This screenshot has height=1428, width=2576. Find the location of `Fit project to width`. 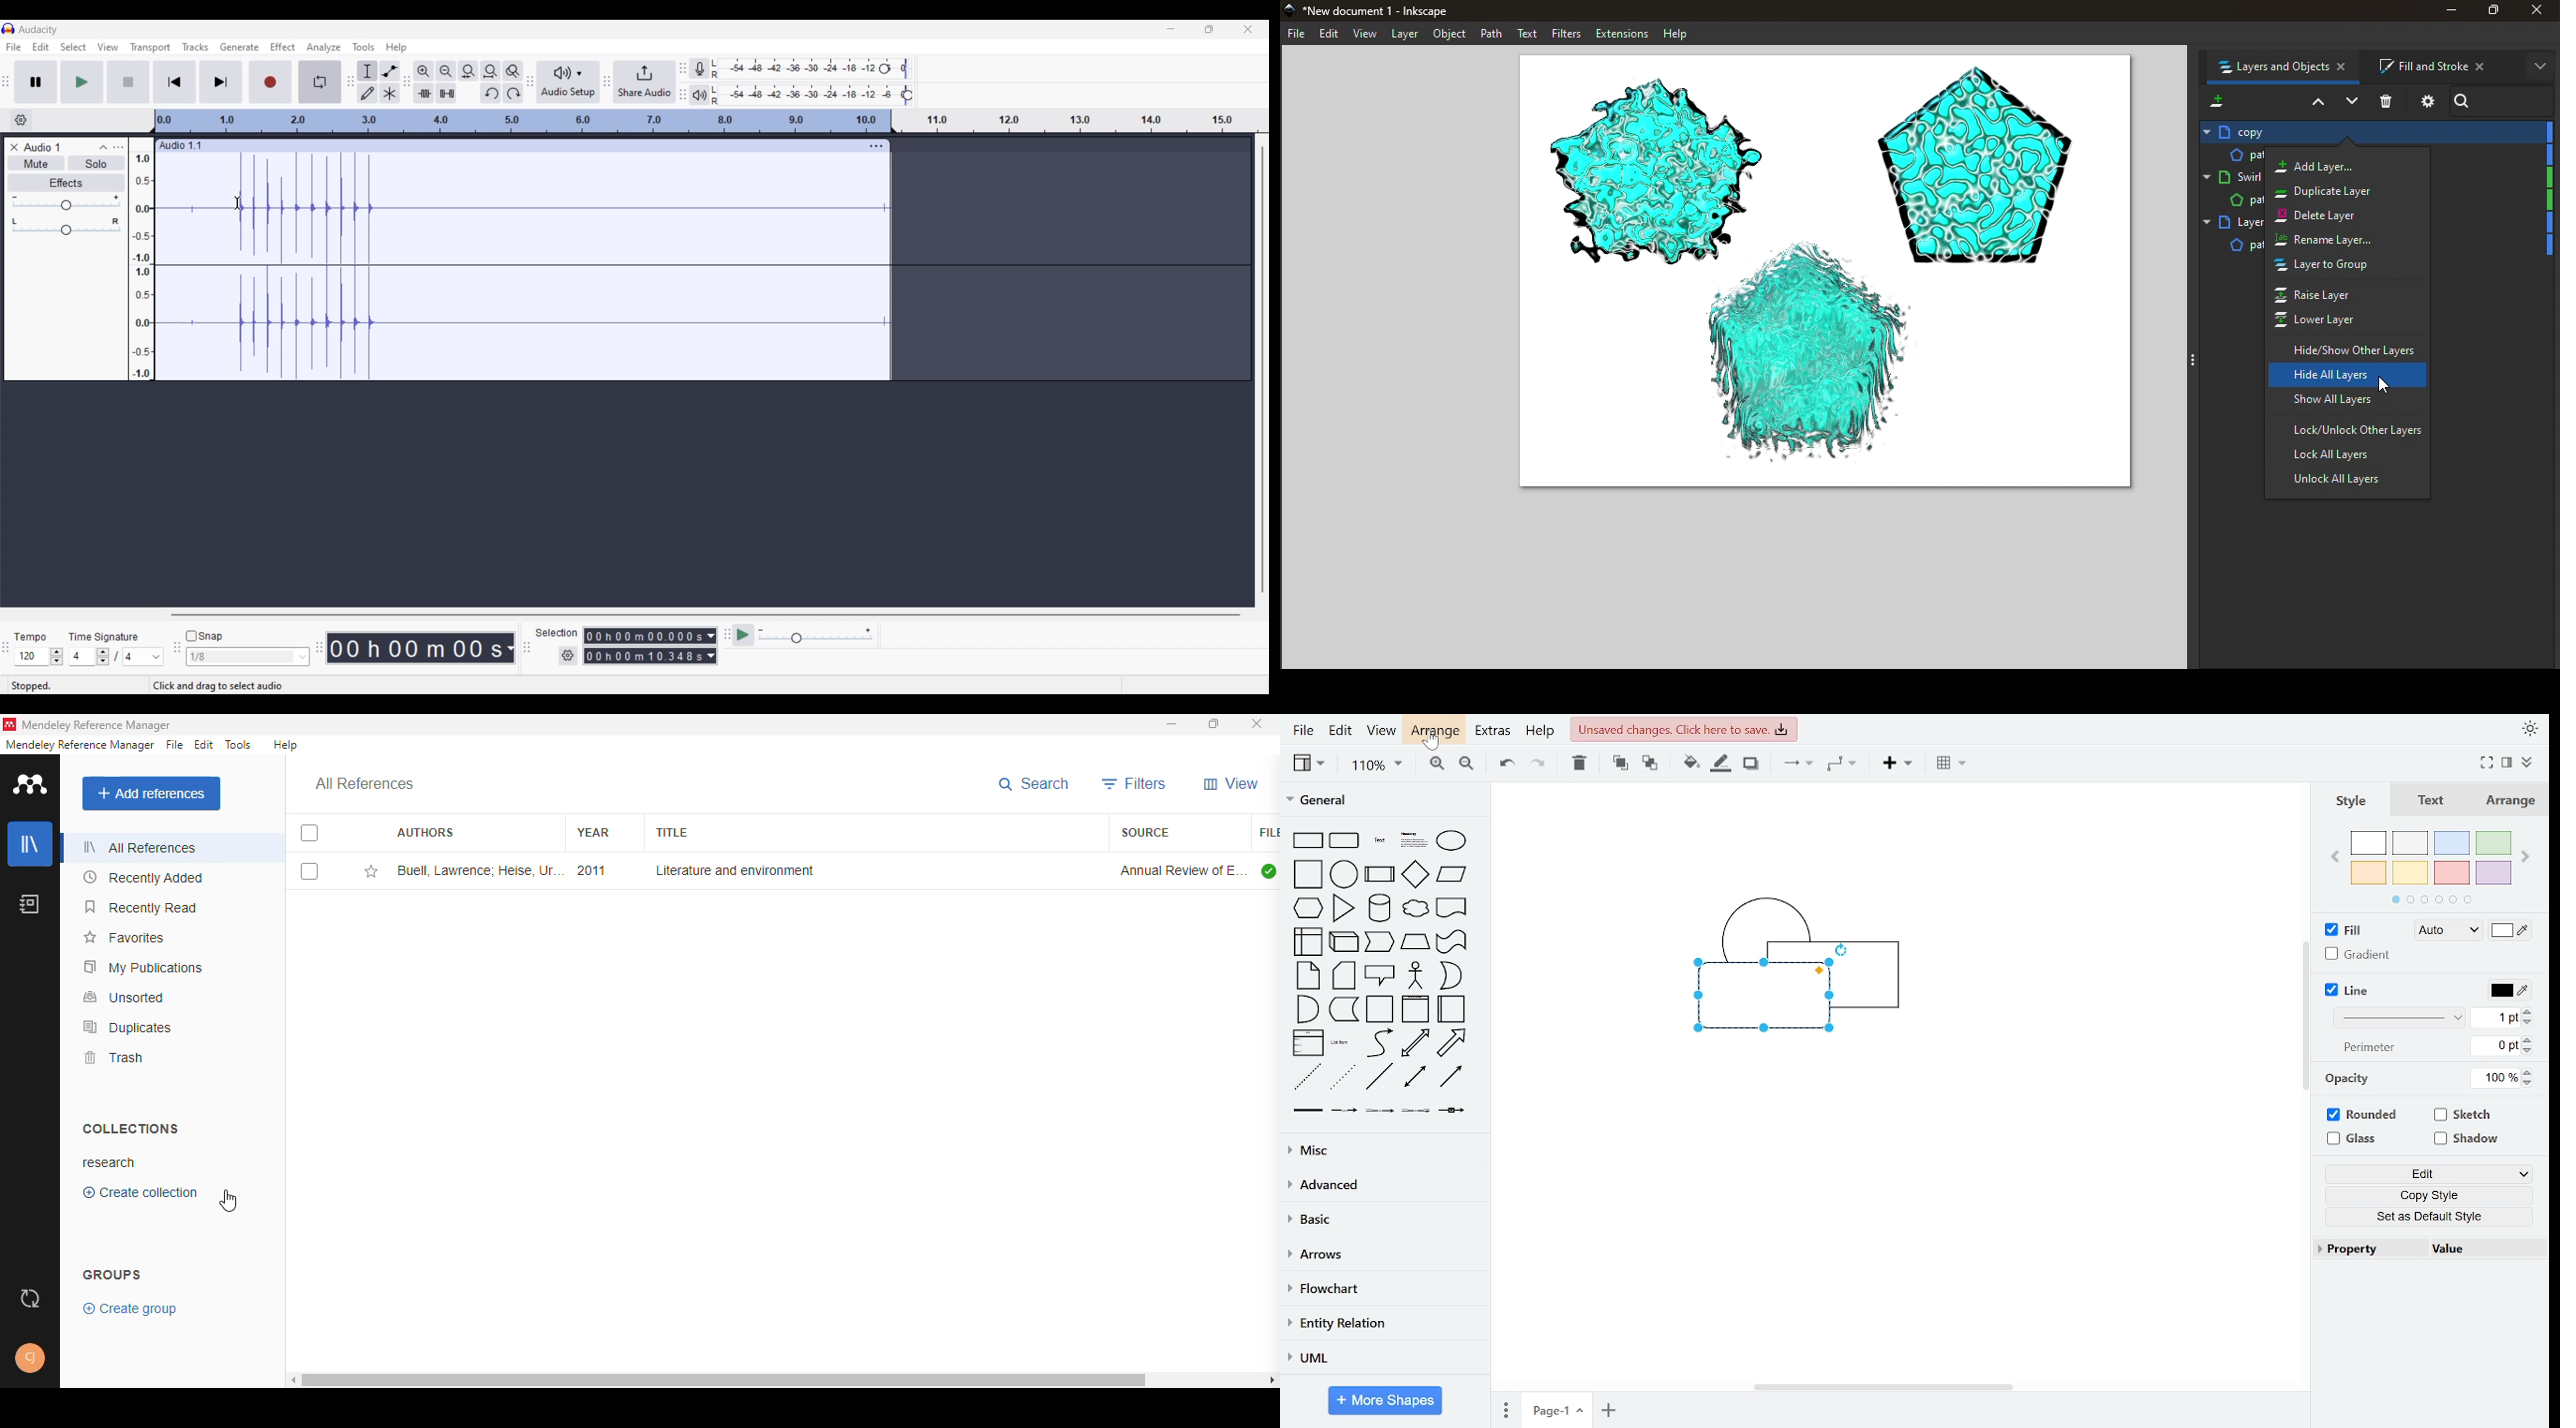

Fit project to width is located at coordinates (491, 71).